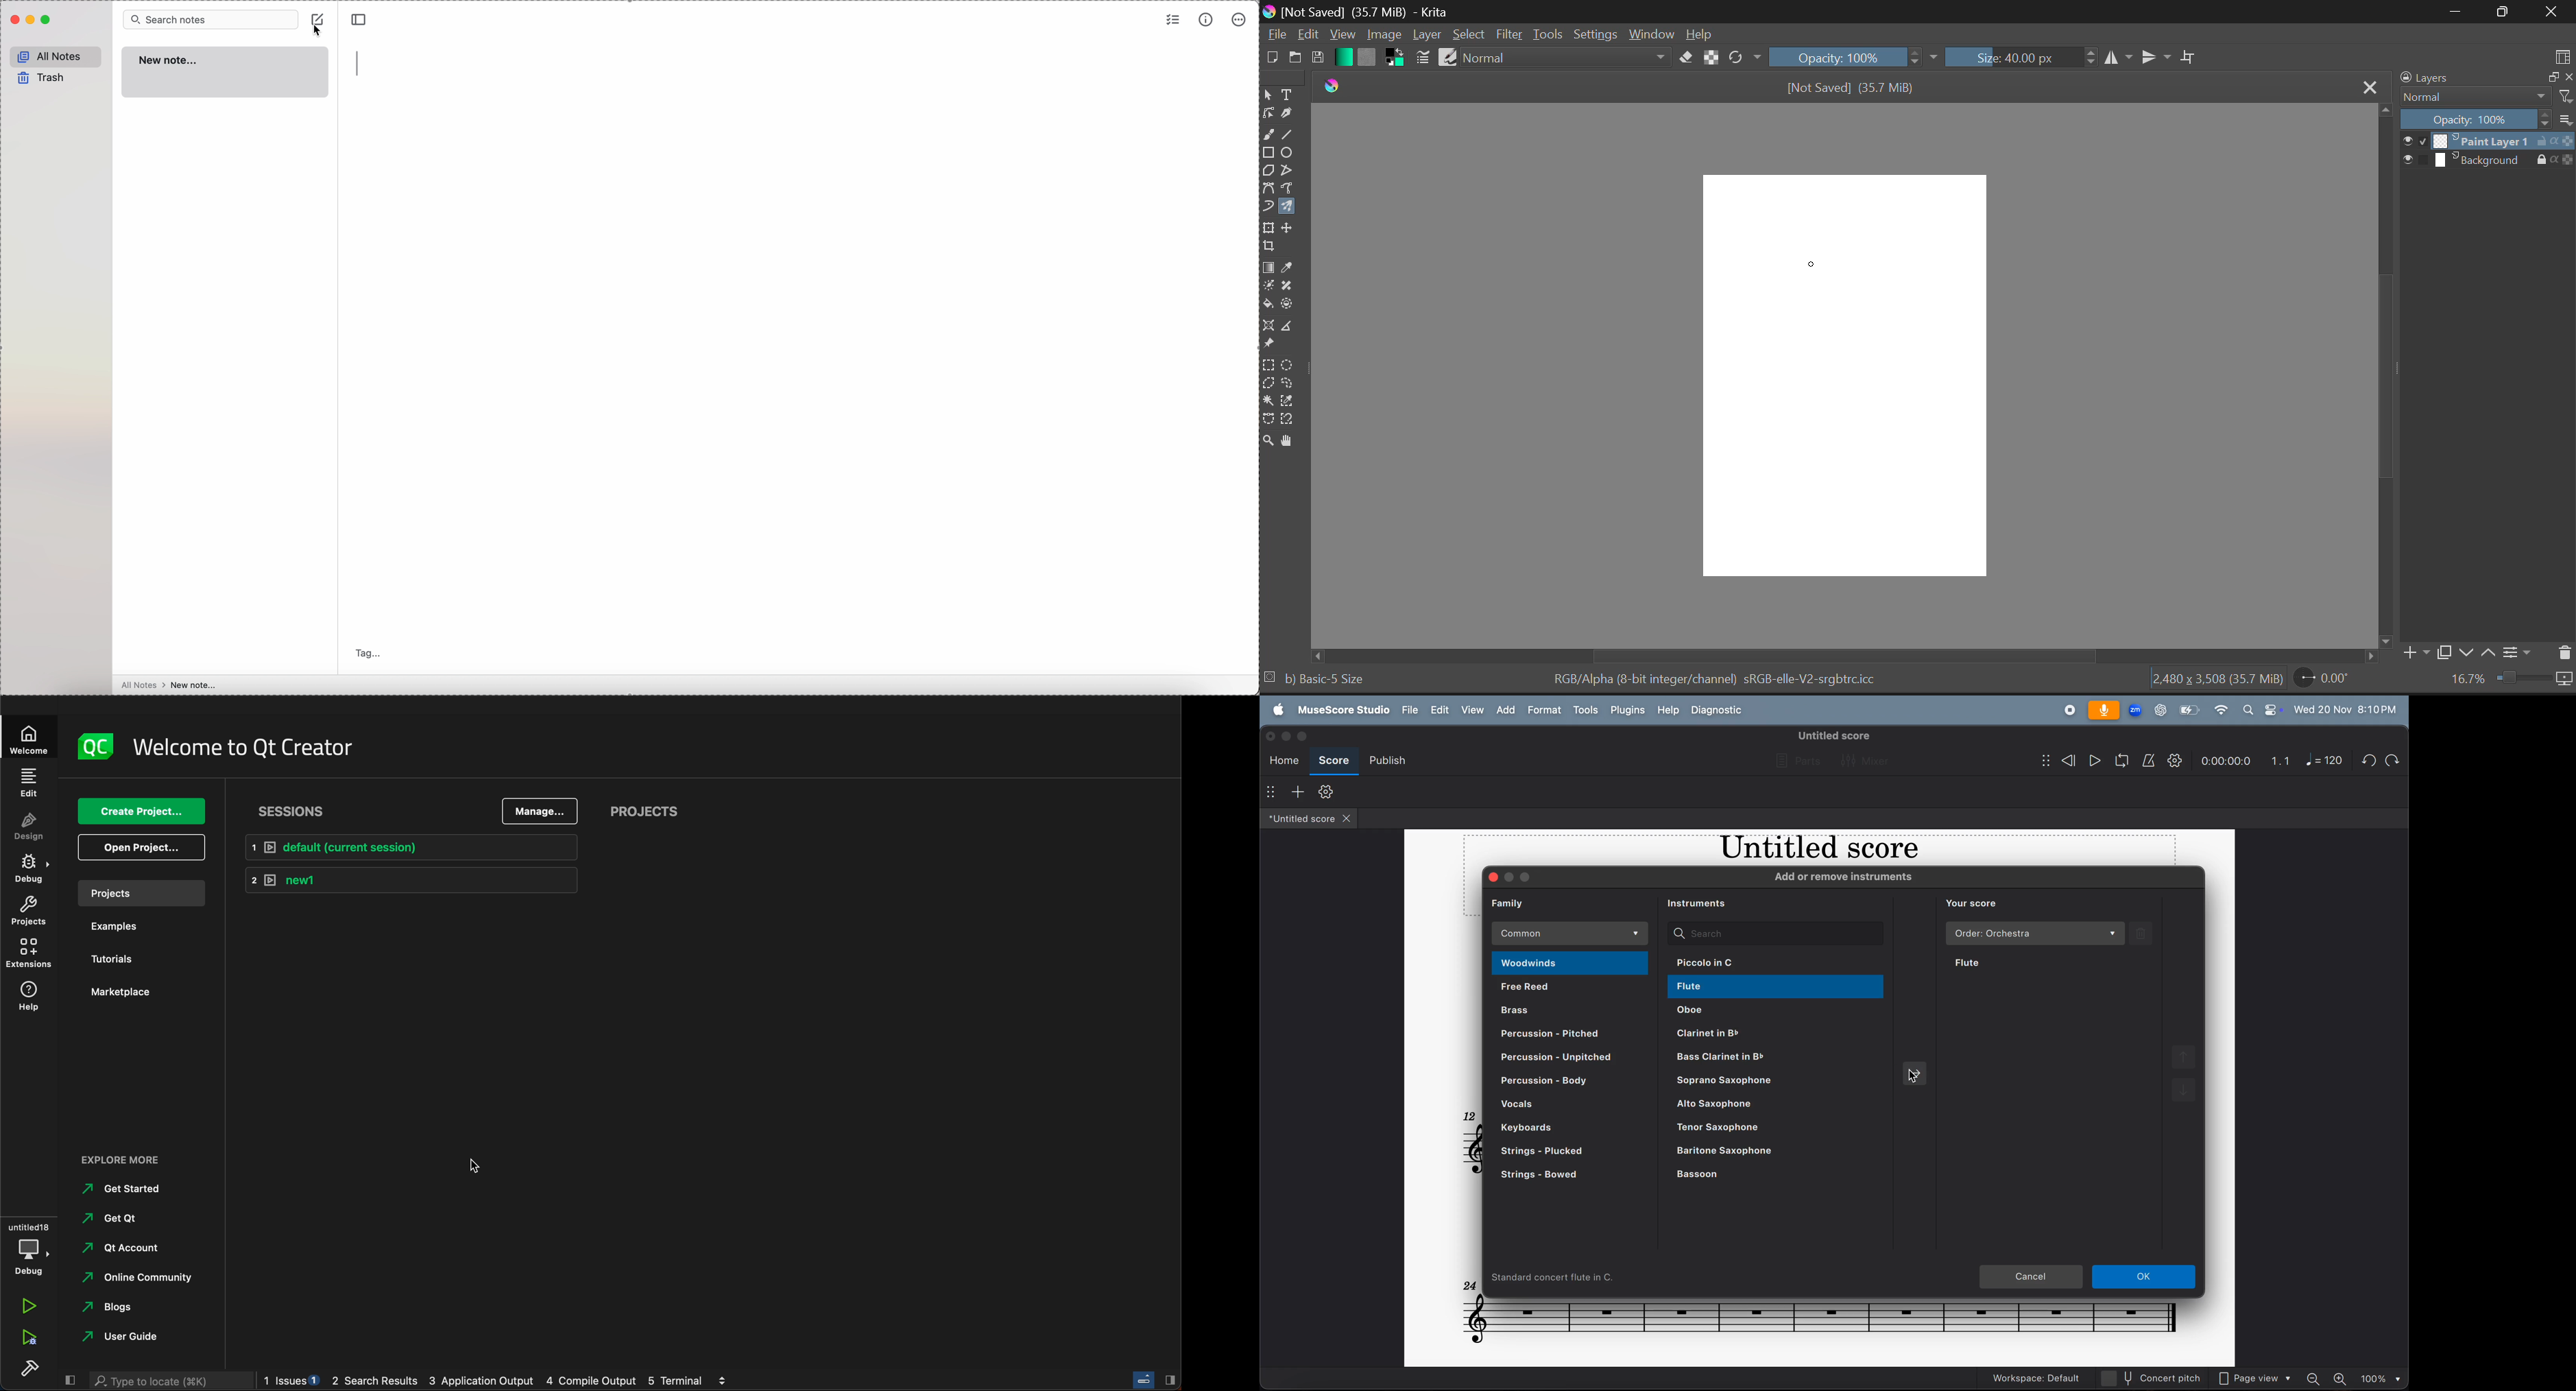 This screenshot has width=2576, height=1400. What do you see at coordinates (2227, 760) in the screenshot?
I see `time frame` at bounding box center [2227, 760].